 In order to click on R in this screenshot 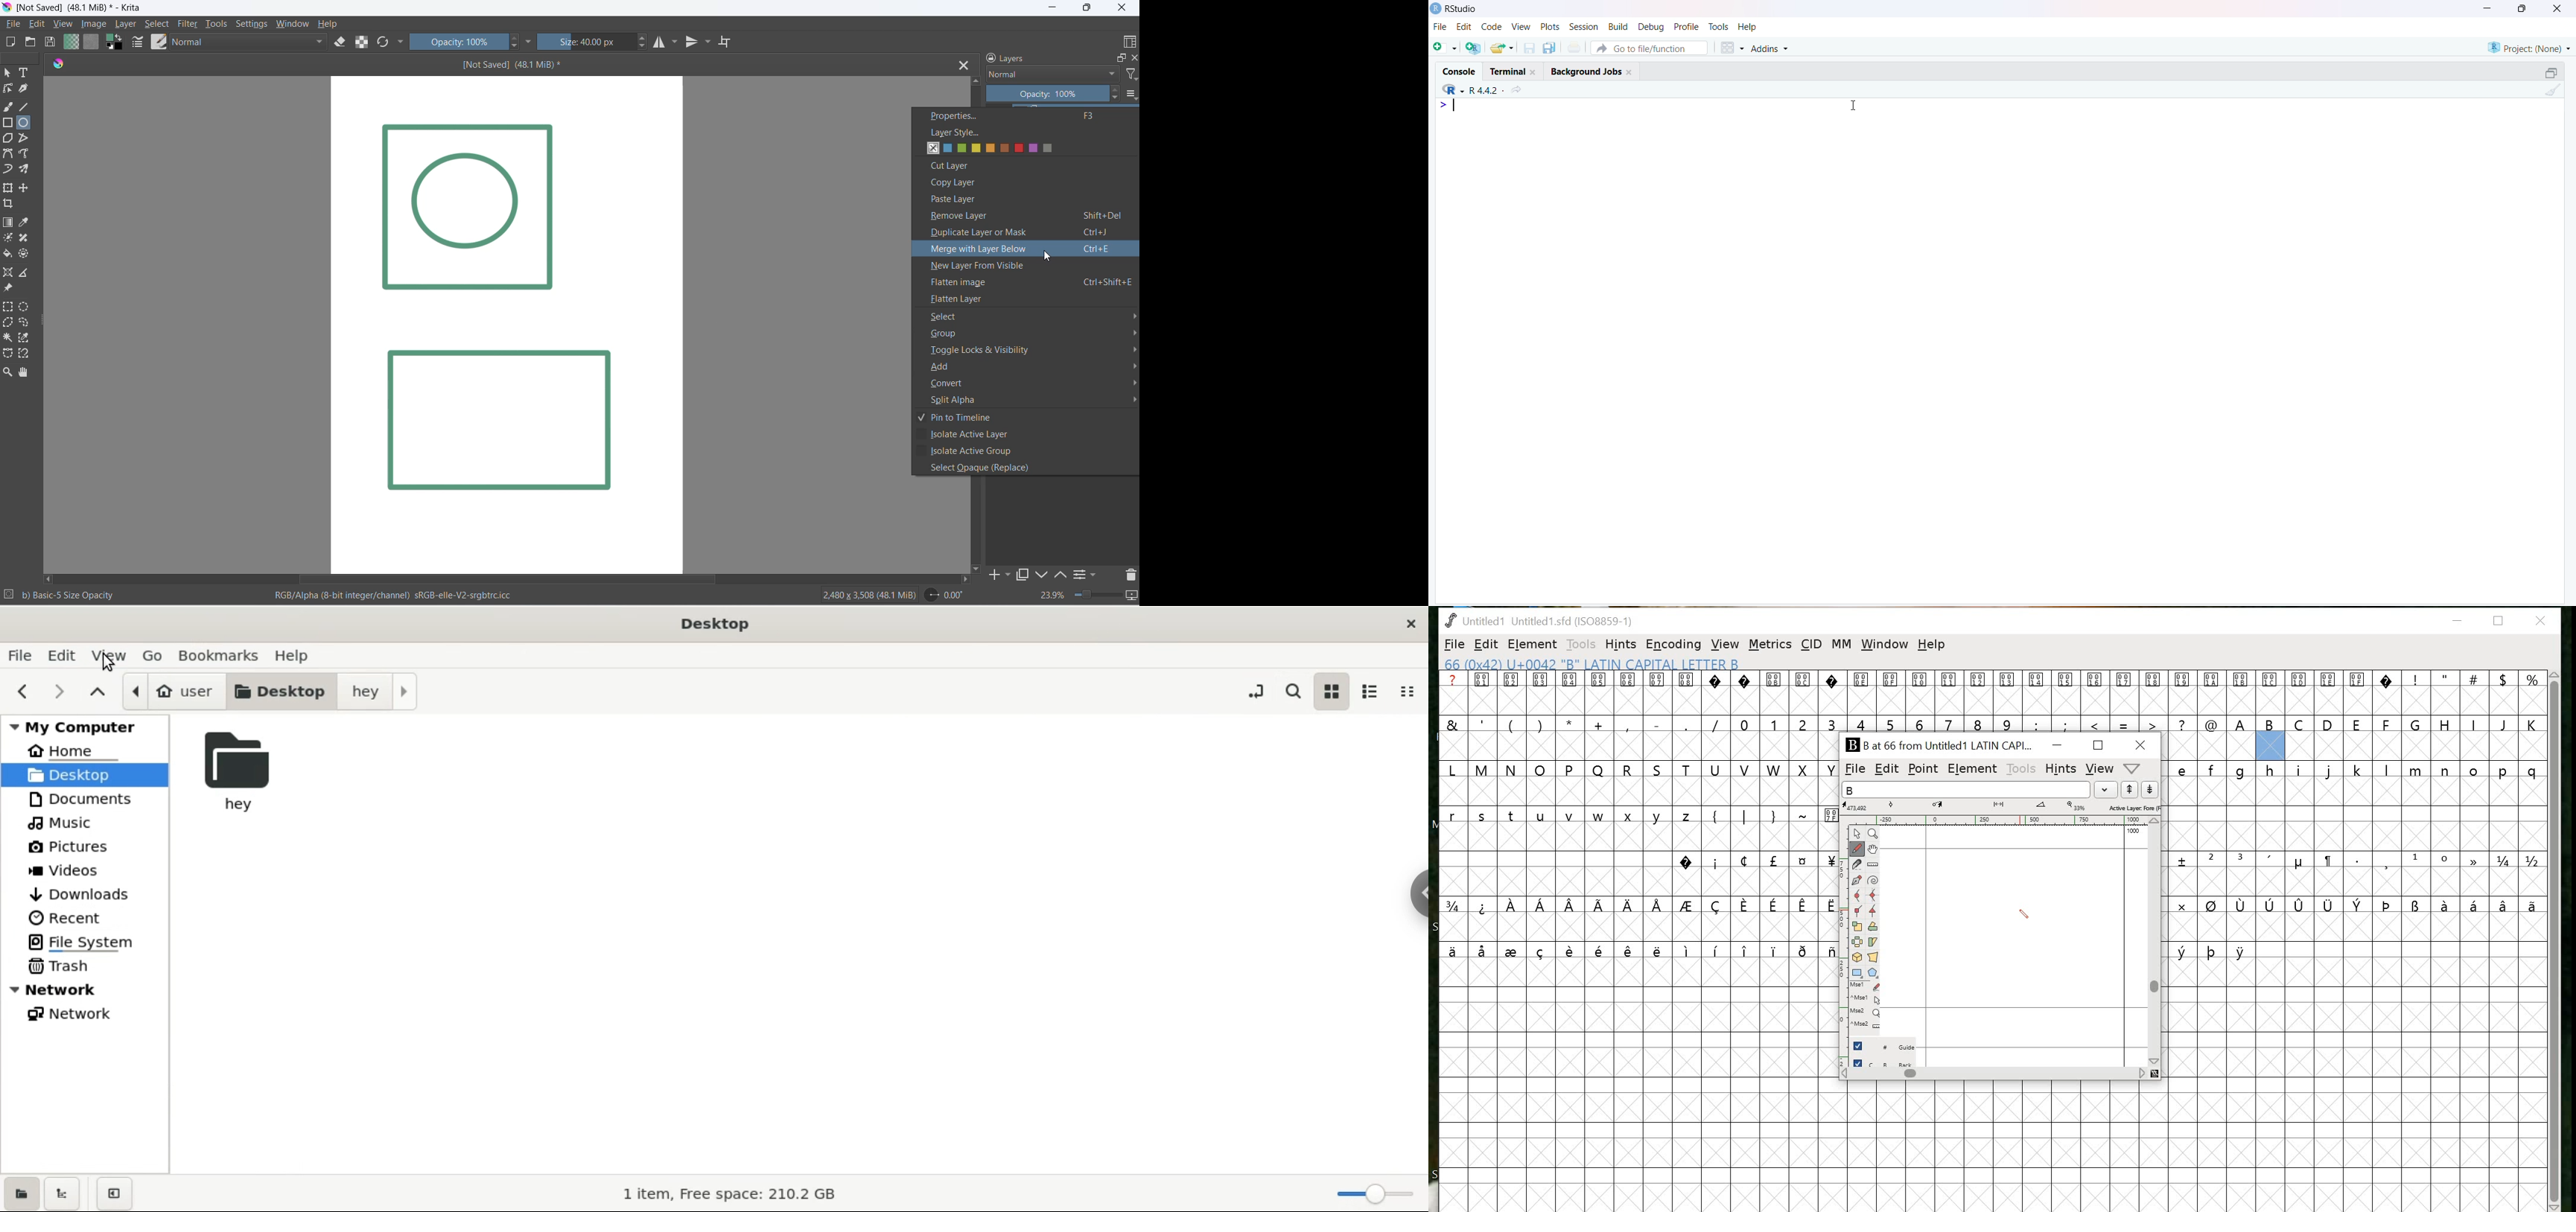, I will do `click(1449, 89)`.